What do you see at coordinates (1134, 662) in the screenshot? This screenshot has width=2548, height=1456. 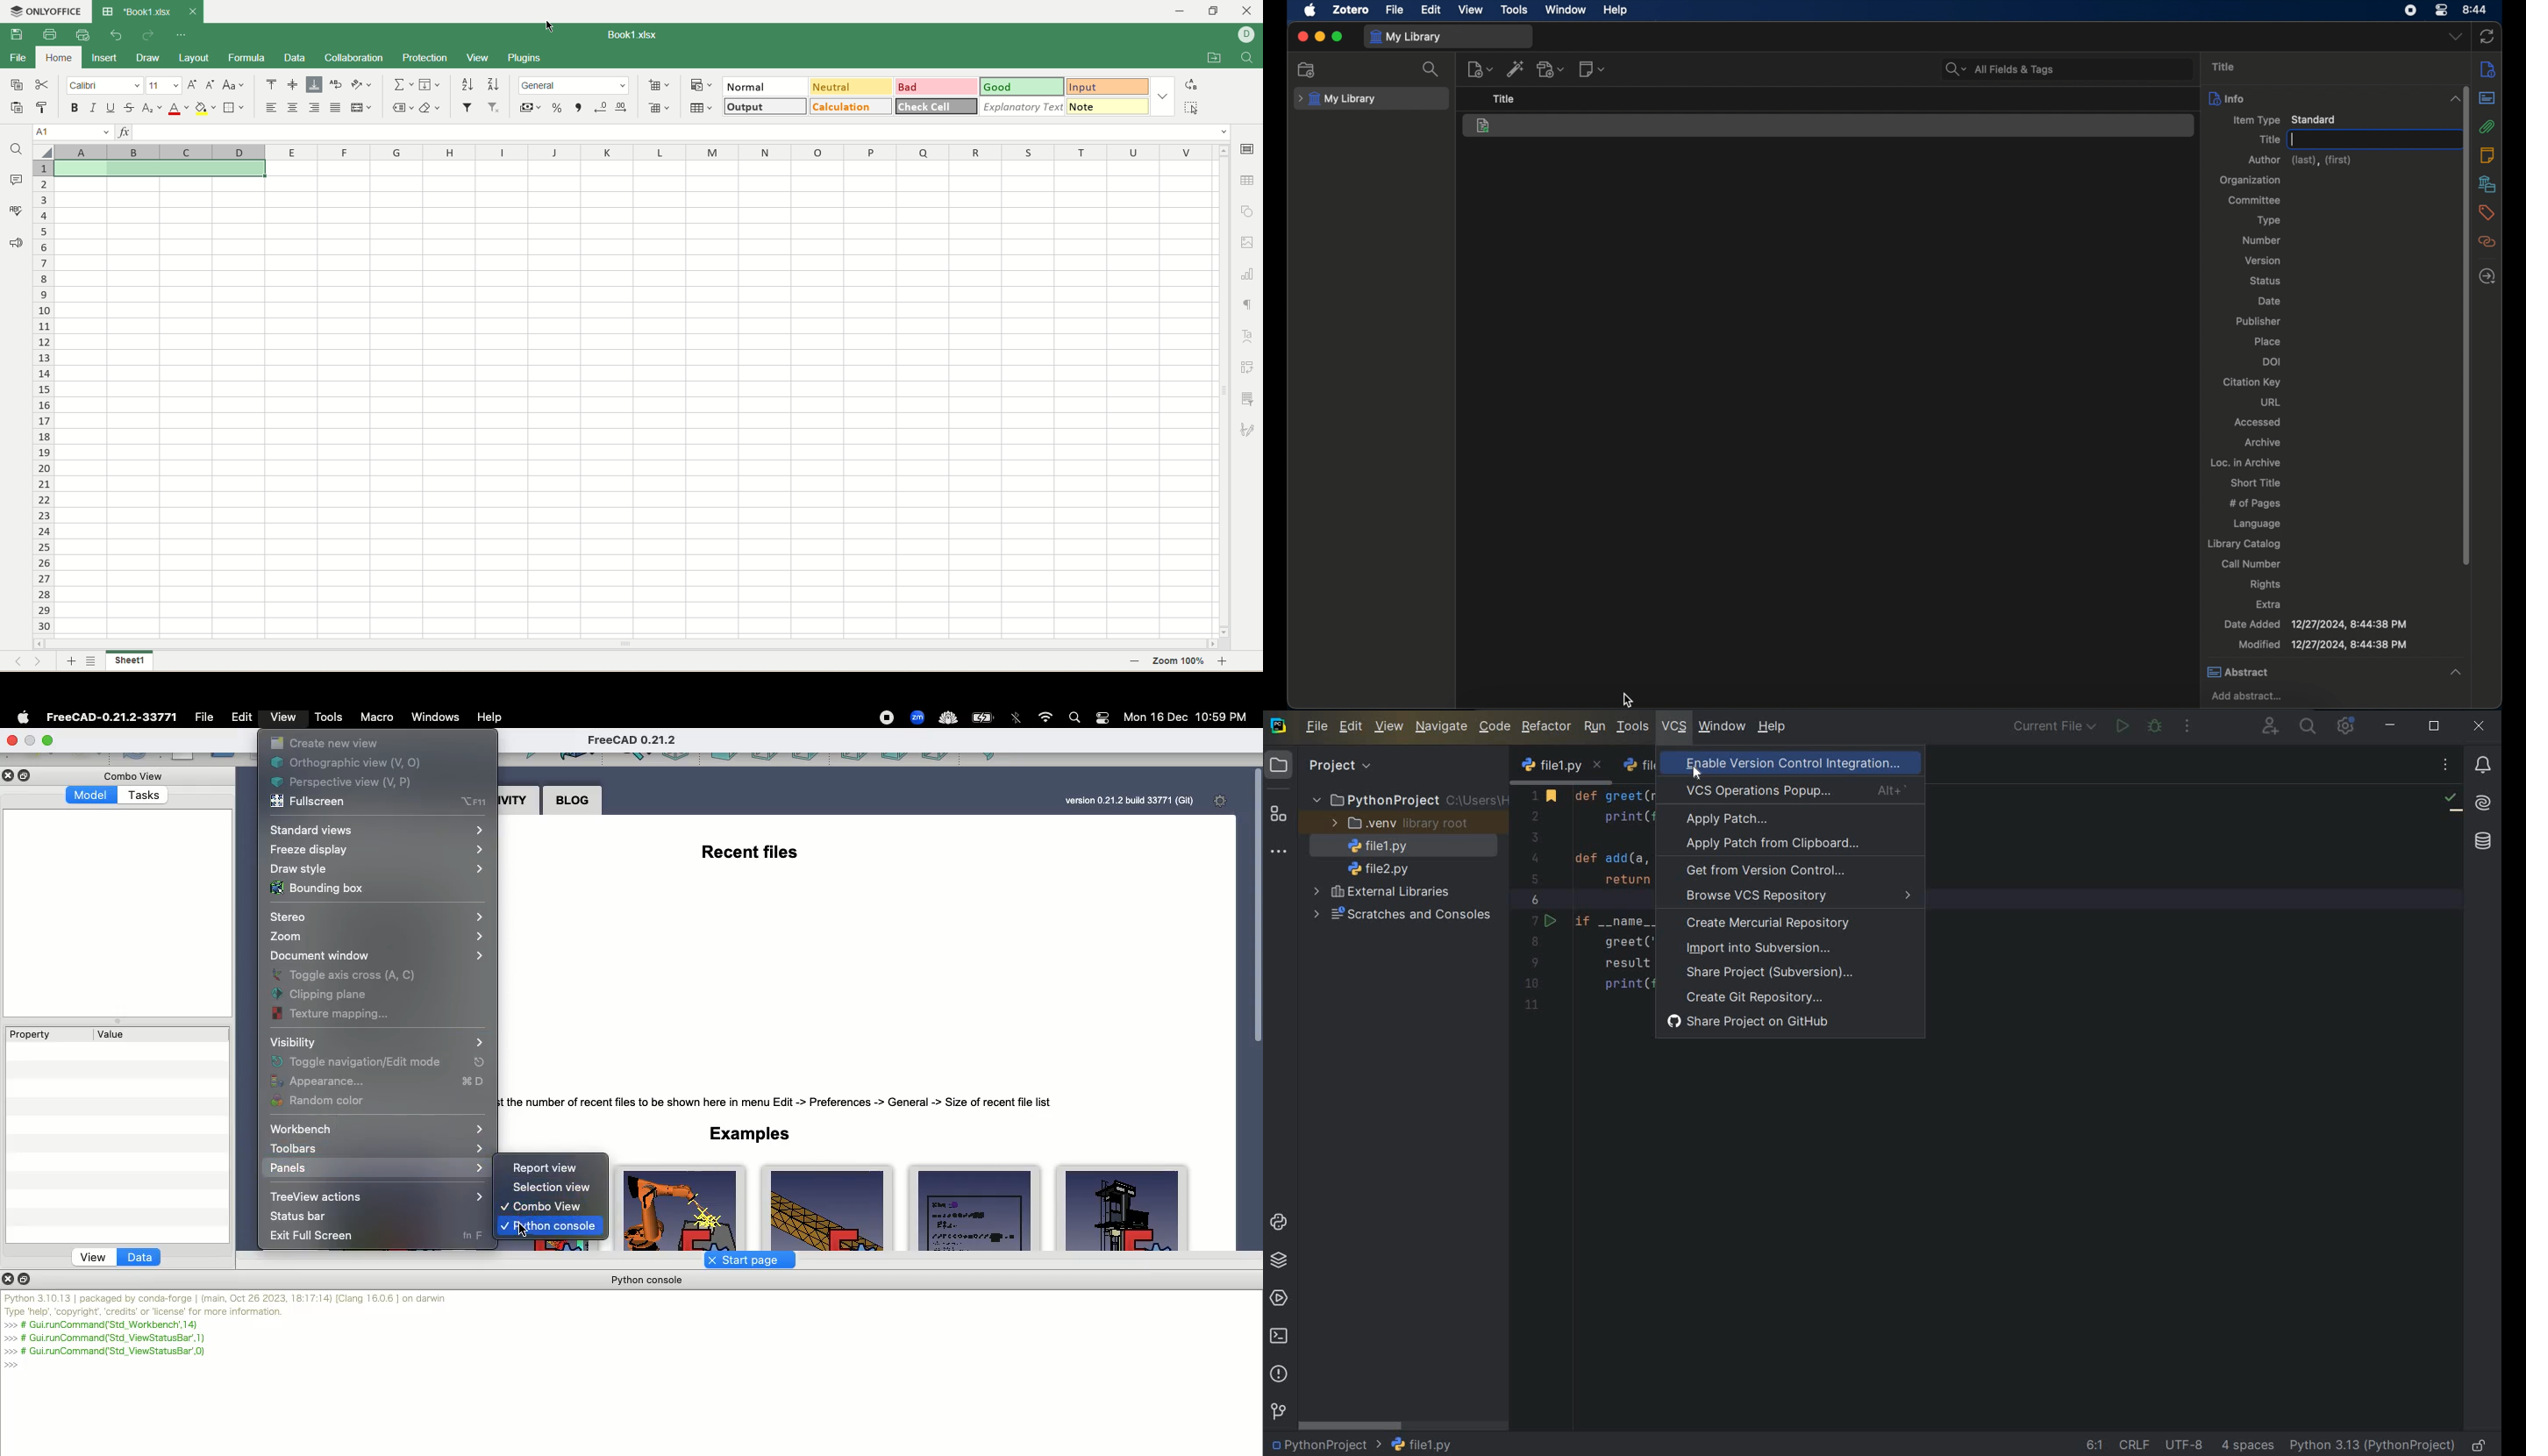 I see `zoom out` at bounding box center [1134, 662].